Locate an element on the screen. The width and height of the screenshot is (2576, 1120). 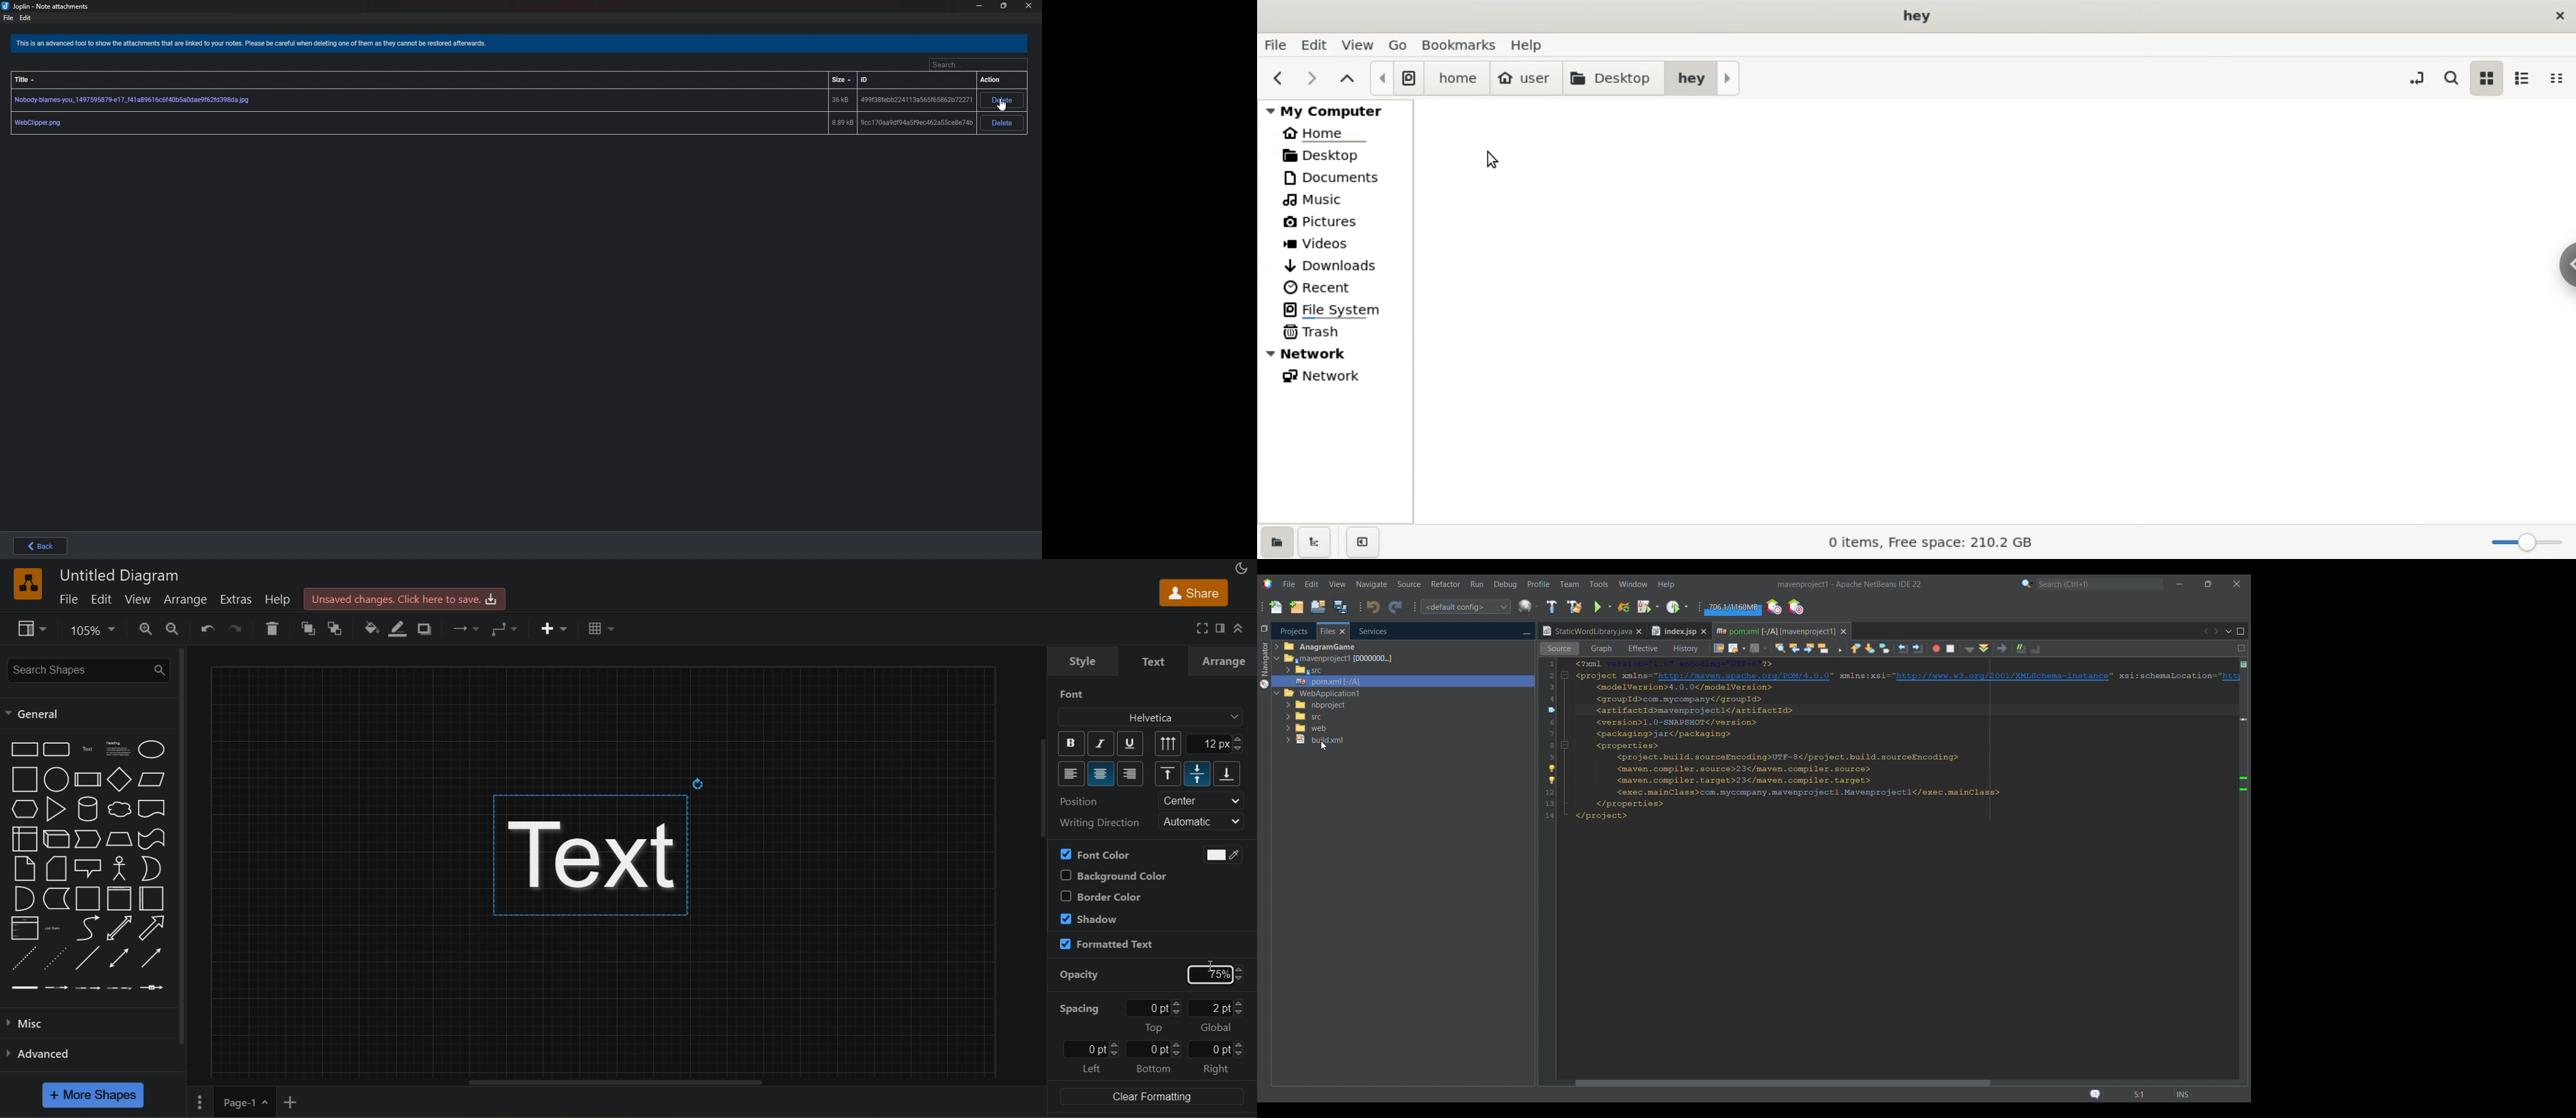
Pause I/O checks is located at coordinates (1795, 607).